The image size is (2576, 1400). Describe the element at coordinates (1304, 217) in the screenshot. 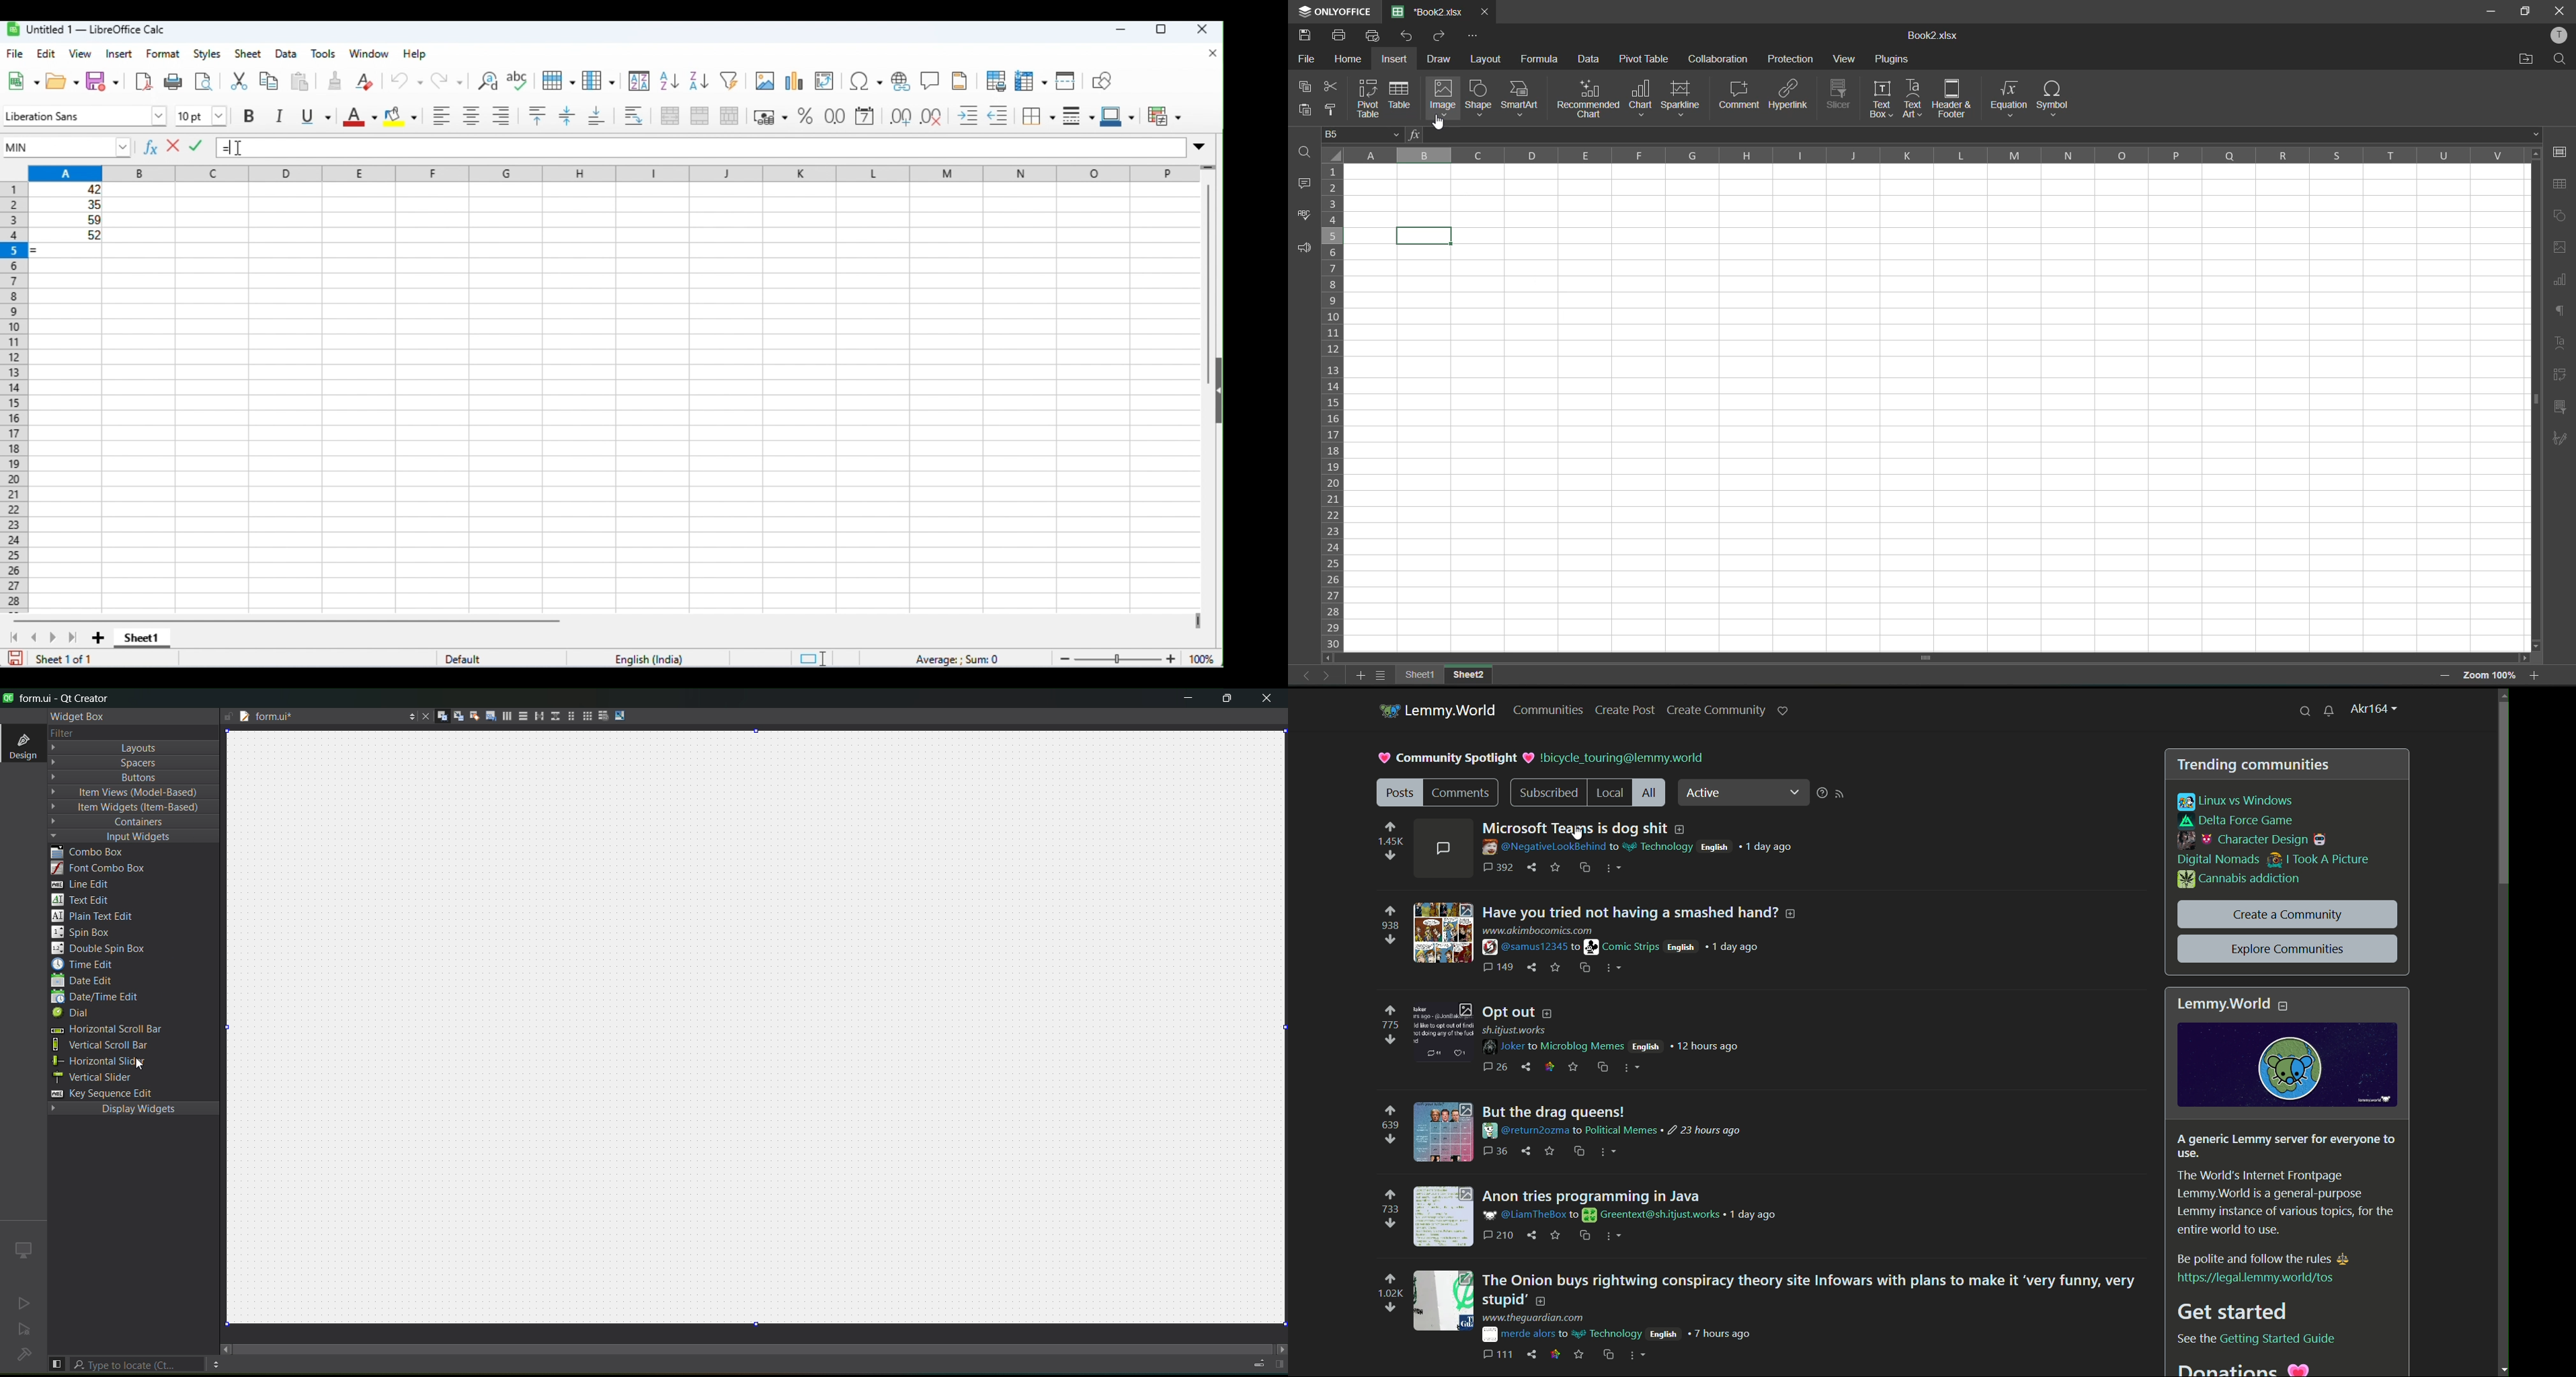

I see `spellcheck` at that location.